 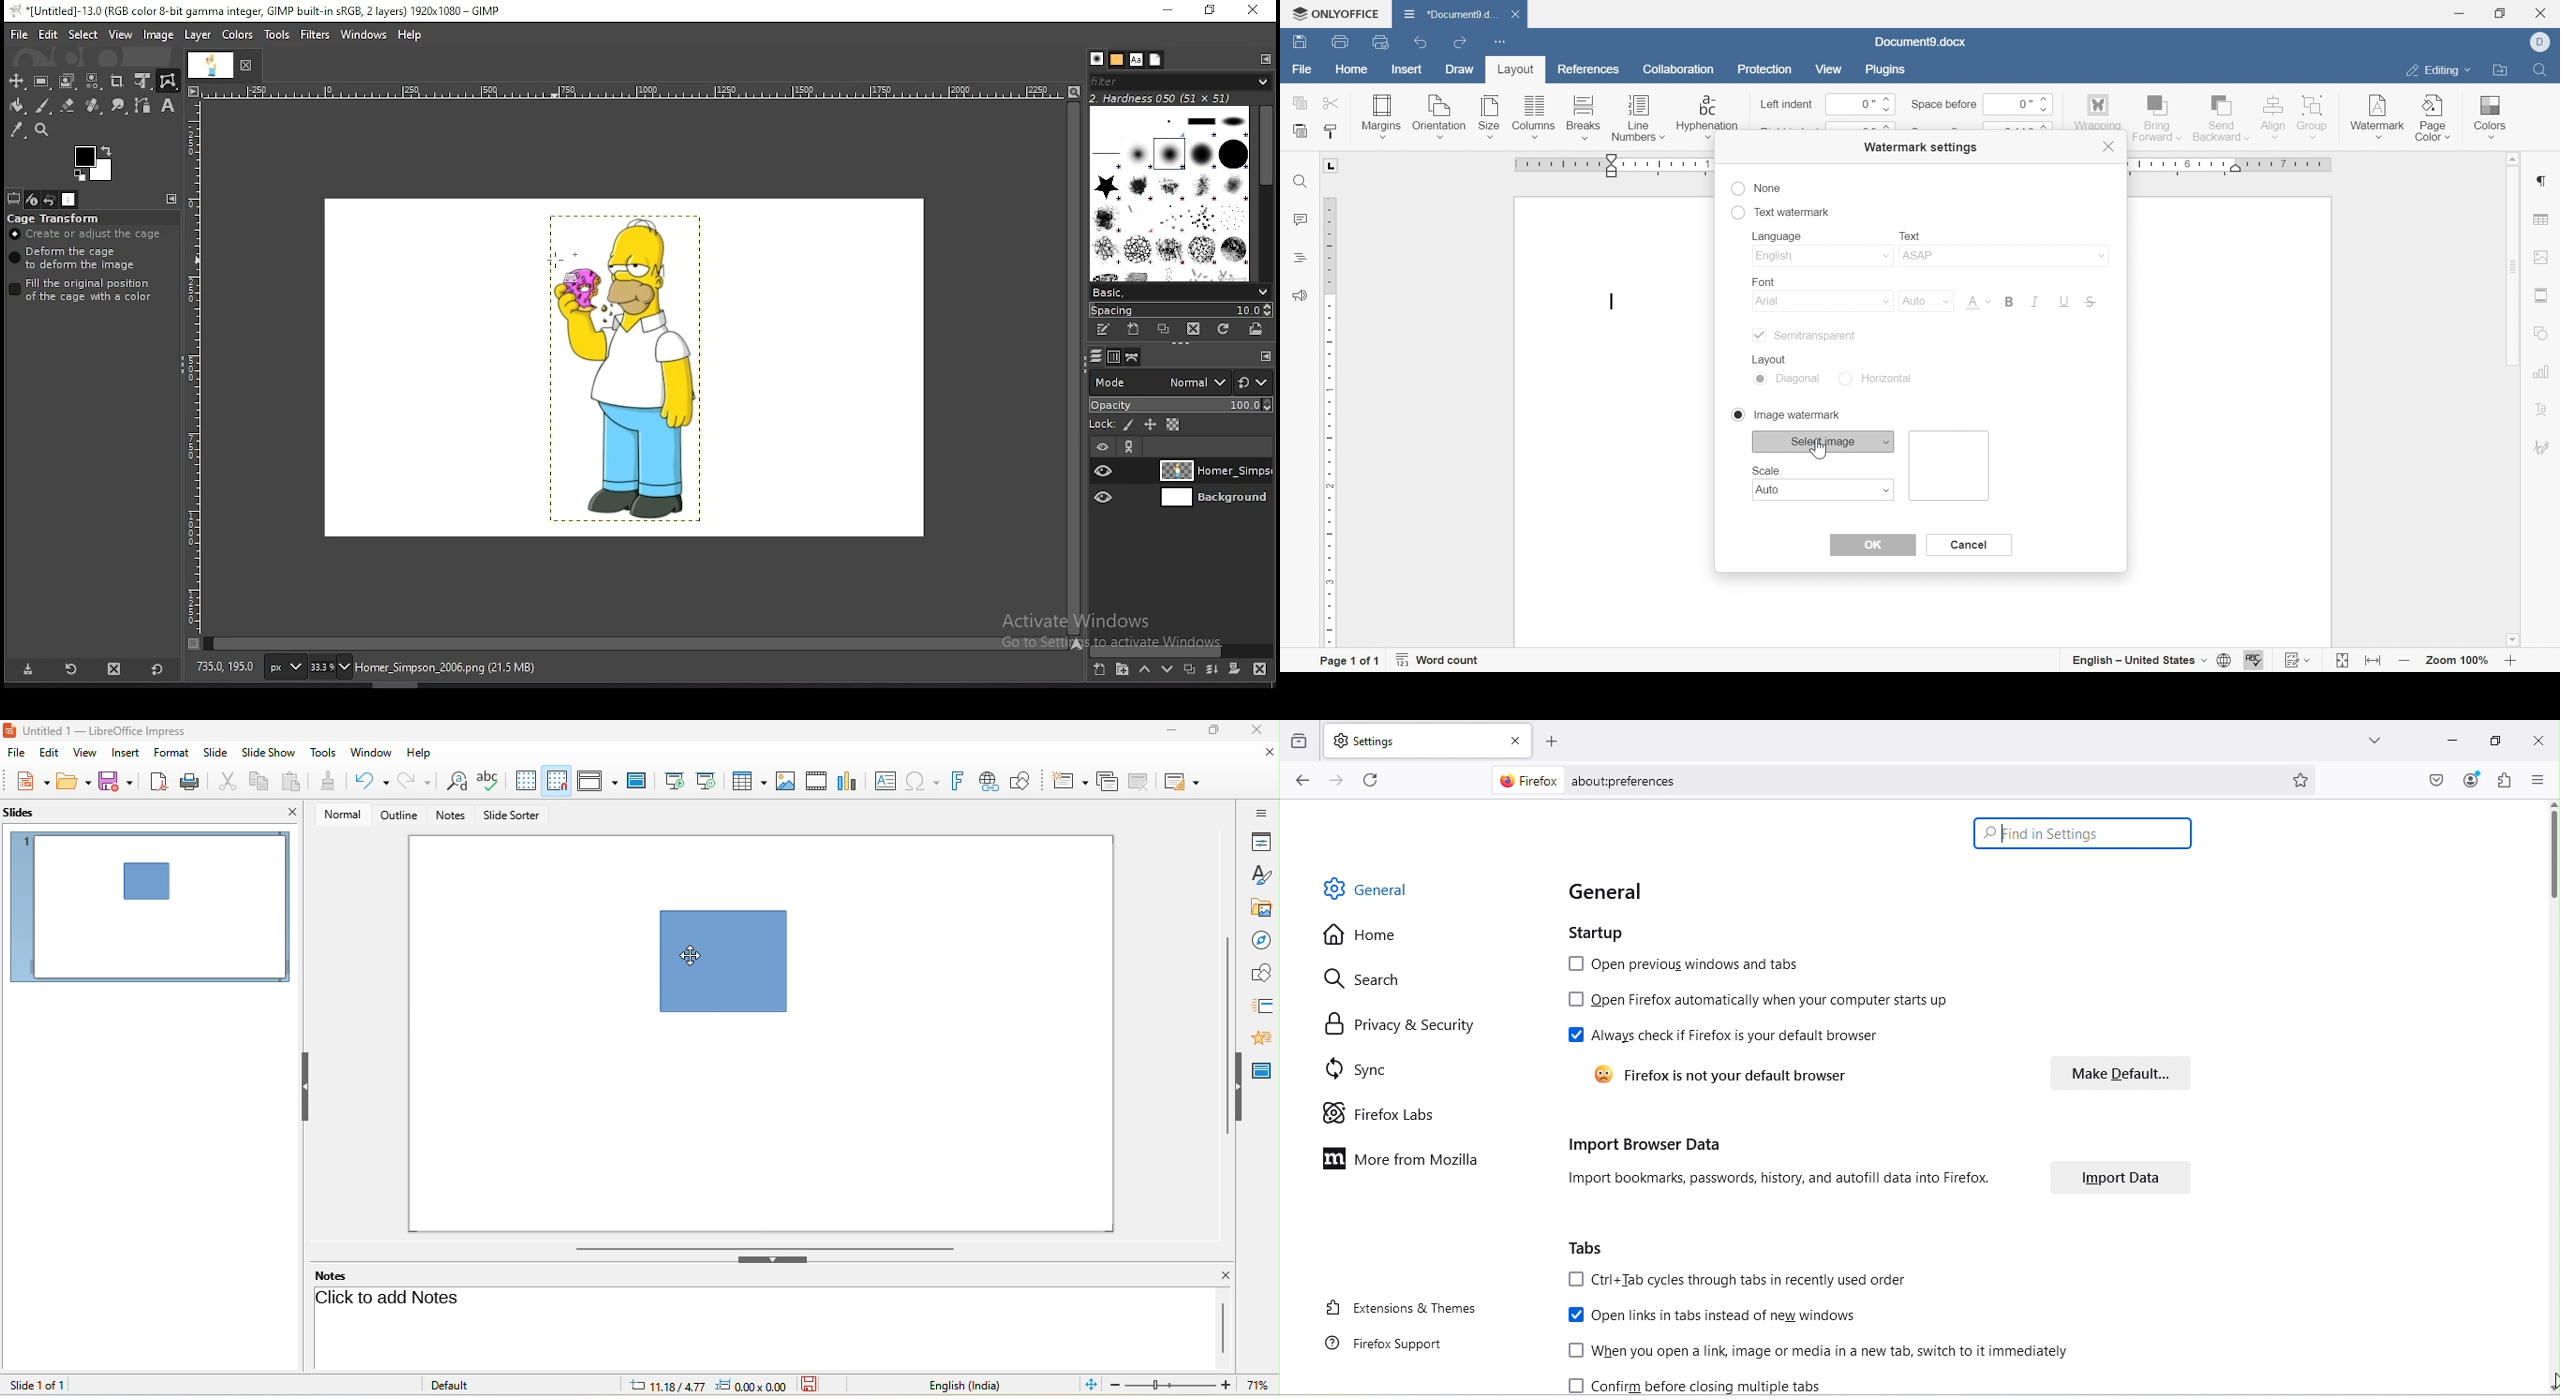 What do you see at coordinates (1686, 966) in the screenshot?
I see `Open previous windows and tabs` at bounding box center [1686, 966].